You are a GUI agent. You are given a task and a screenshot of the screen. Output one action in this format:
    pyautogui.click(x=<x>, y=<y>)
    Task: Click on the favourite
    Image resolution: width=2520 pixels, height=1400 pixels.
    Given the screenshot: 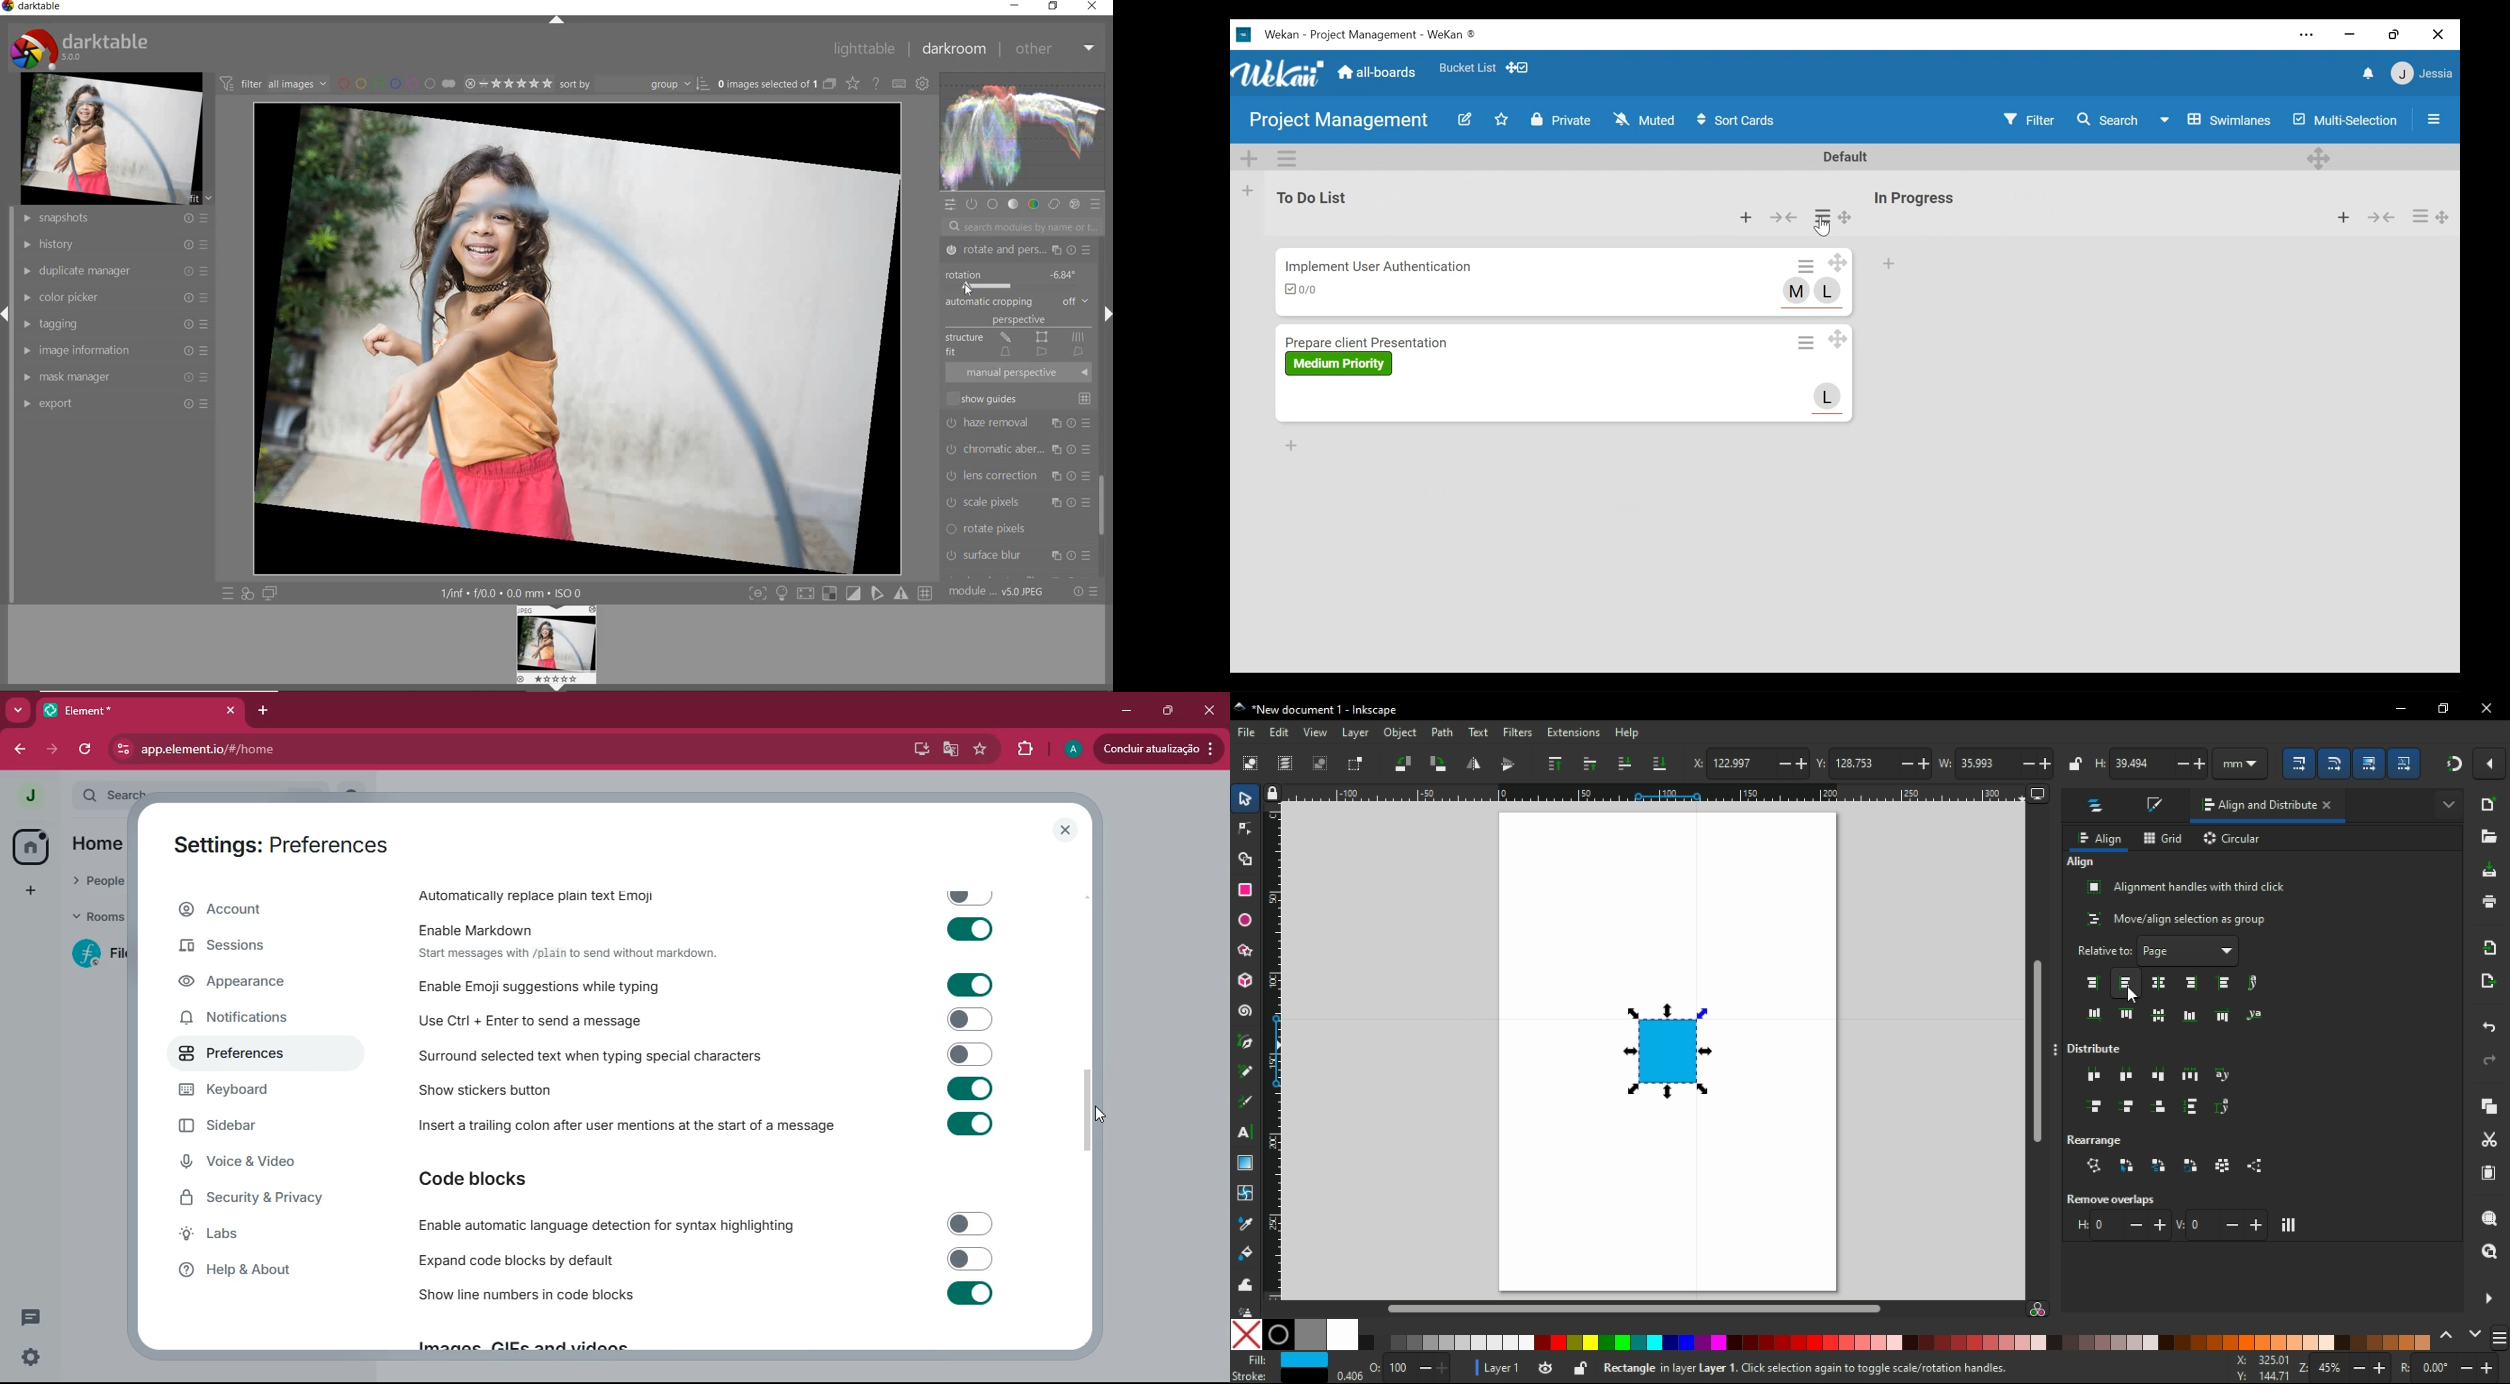 What is the action you would take?
    pyautogui.click(x=980, y=749)
    